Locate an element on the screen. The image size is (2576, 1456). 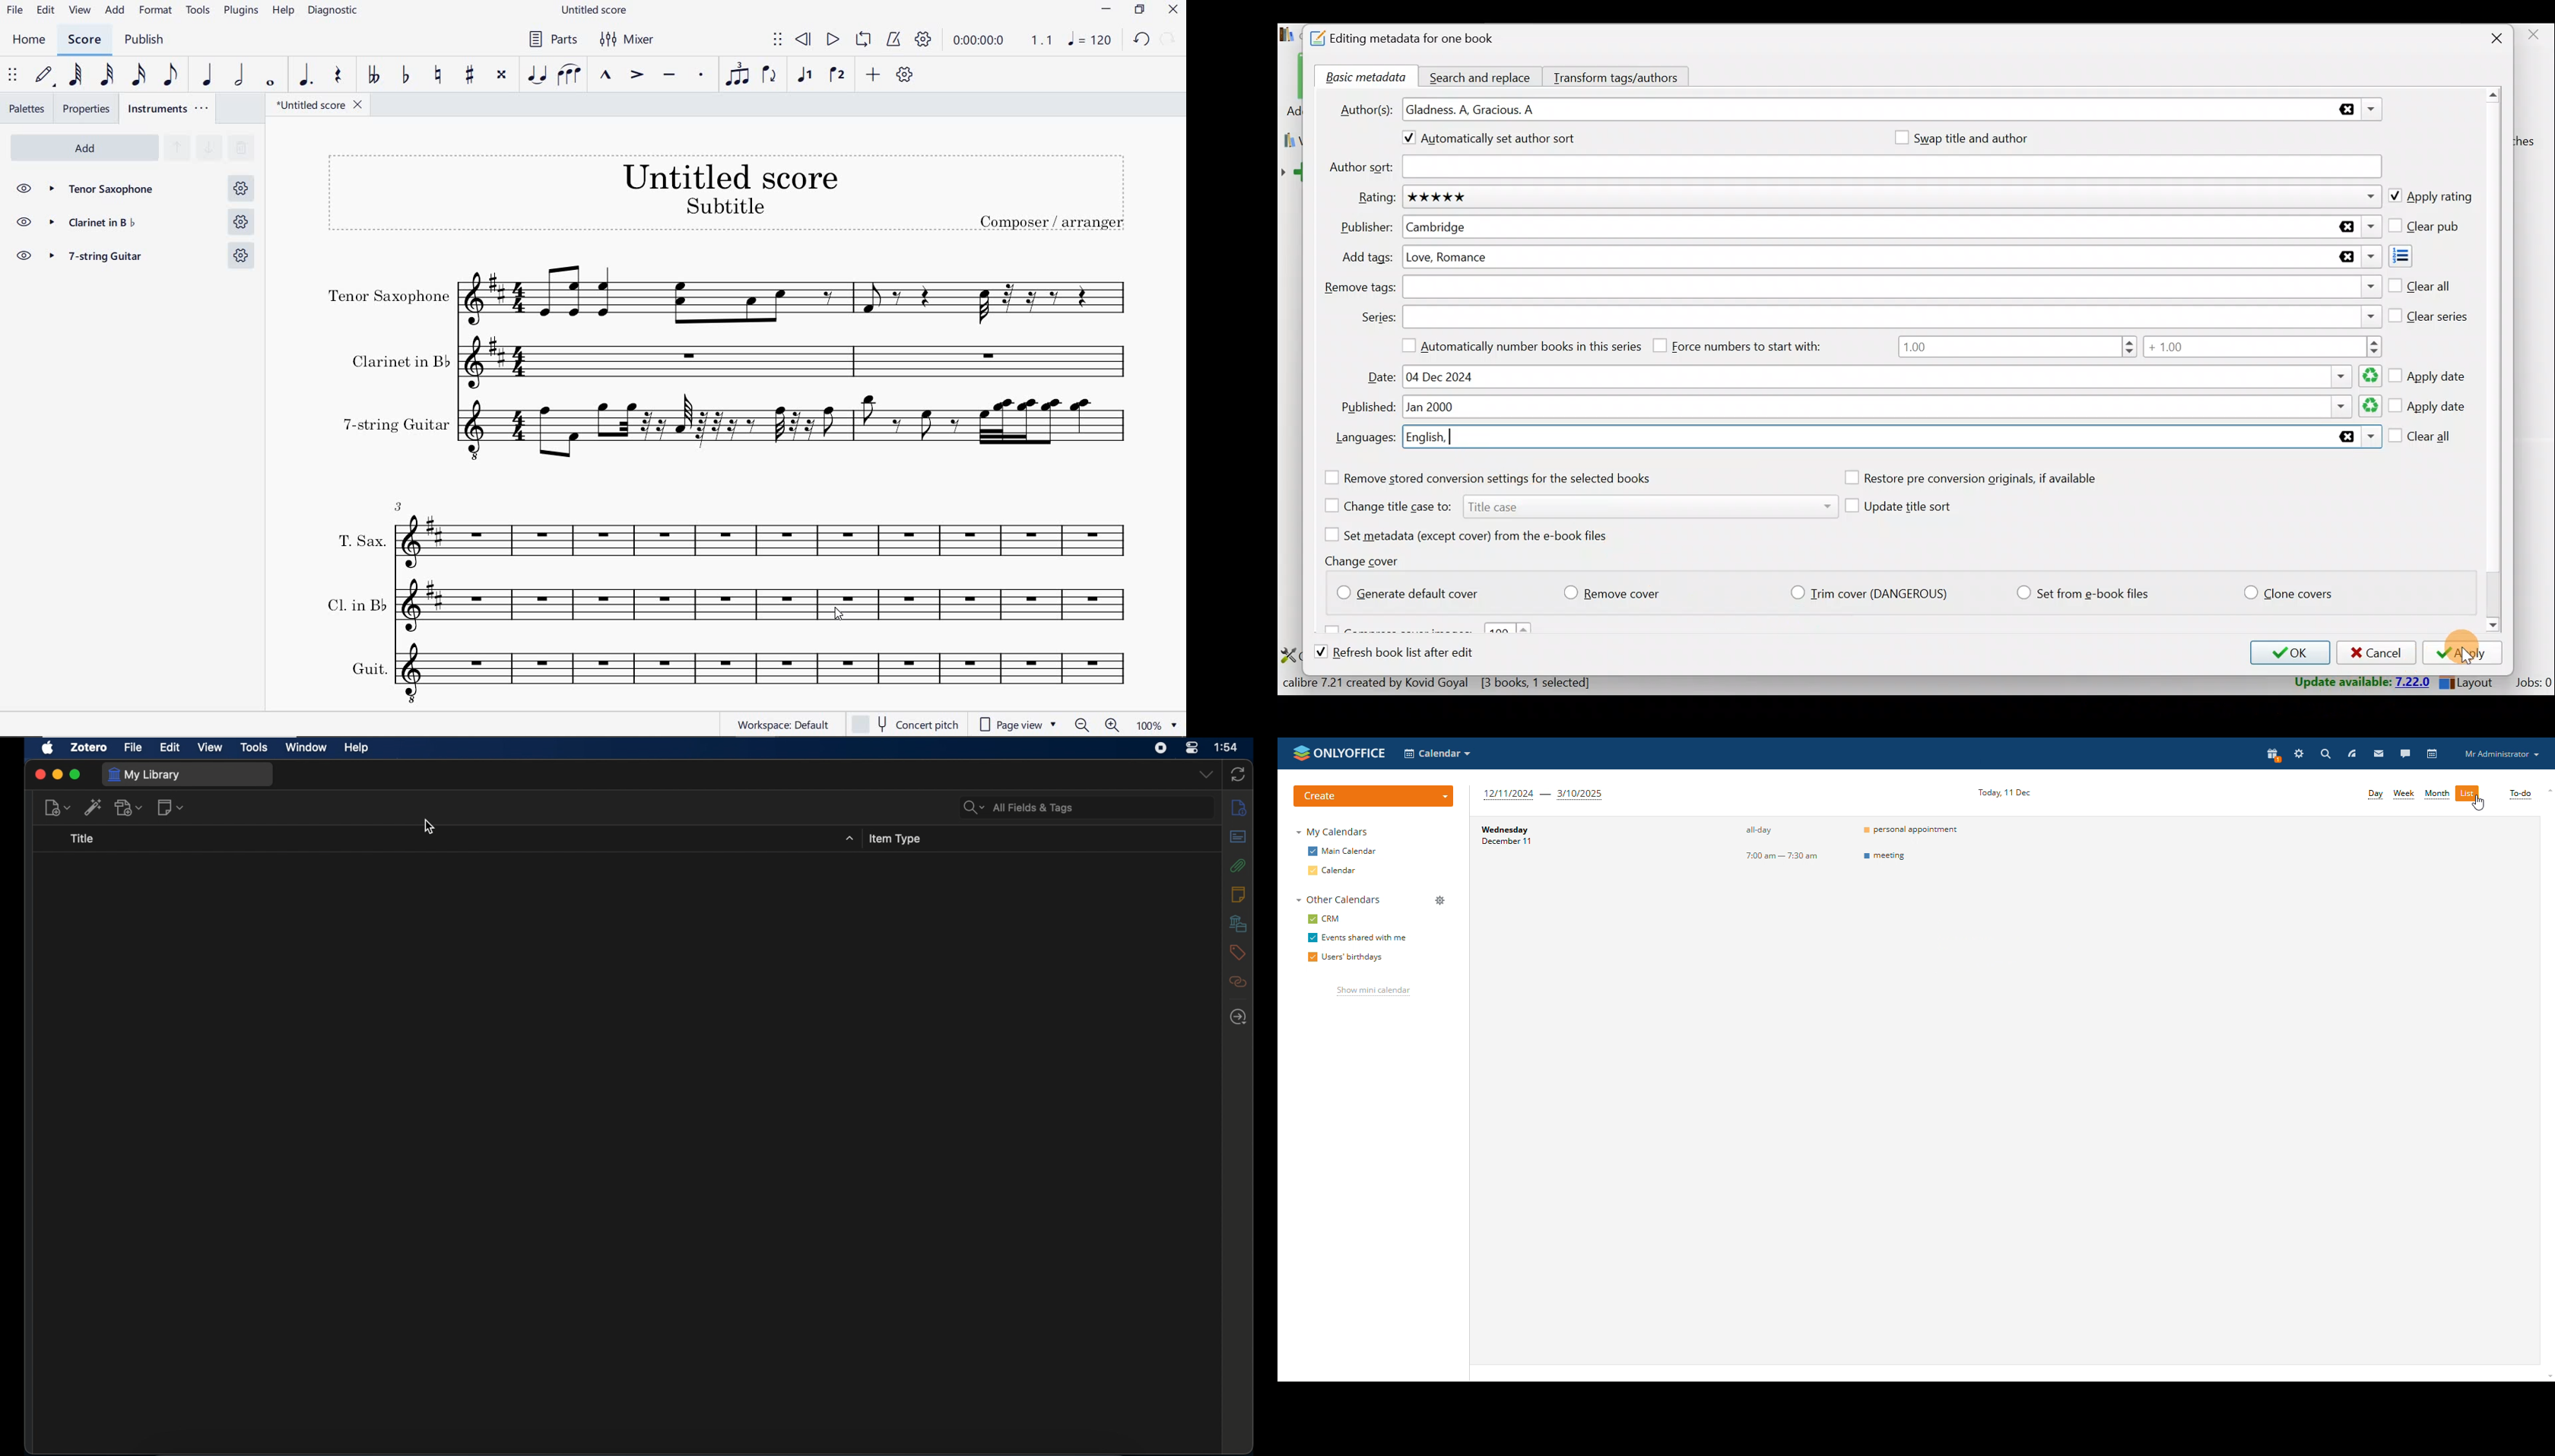
Languages: is located at coordinates (1364, 439).